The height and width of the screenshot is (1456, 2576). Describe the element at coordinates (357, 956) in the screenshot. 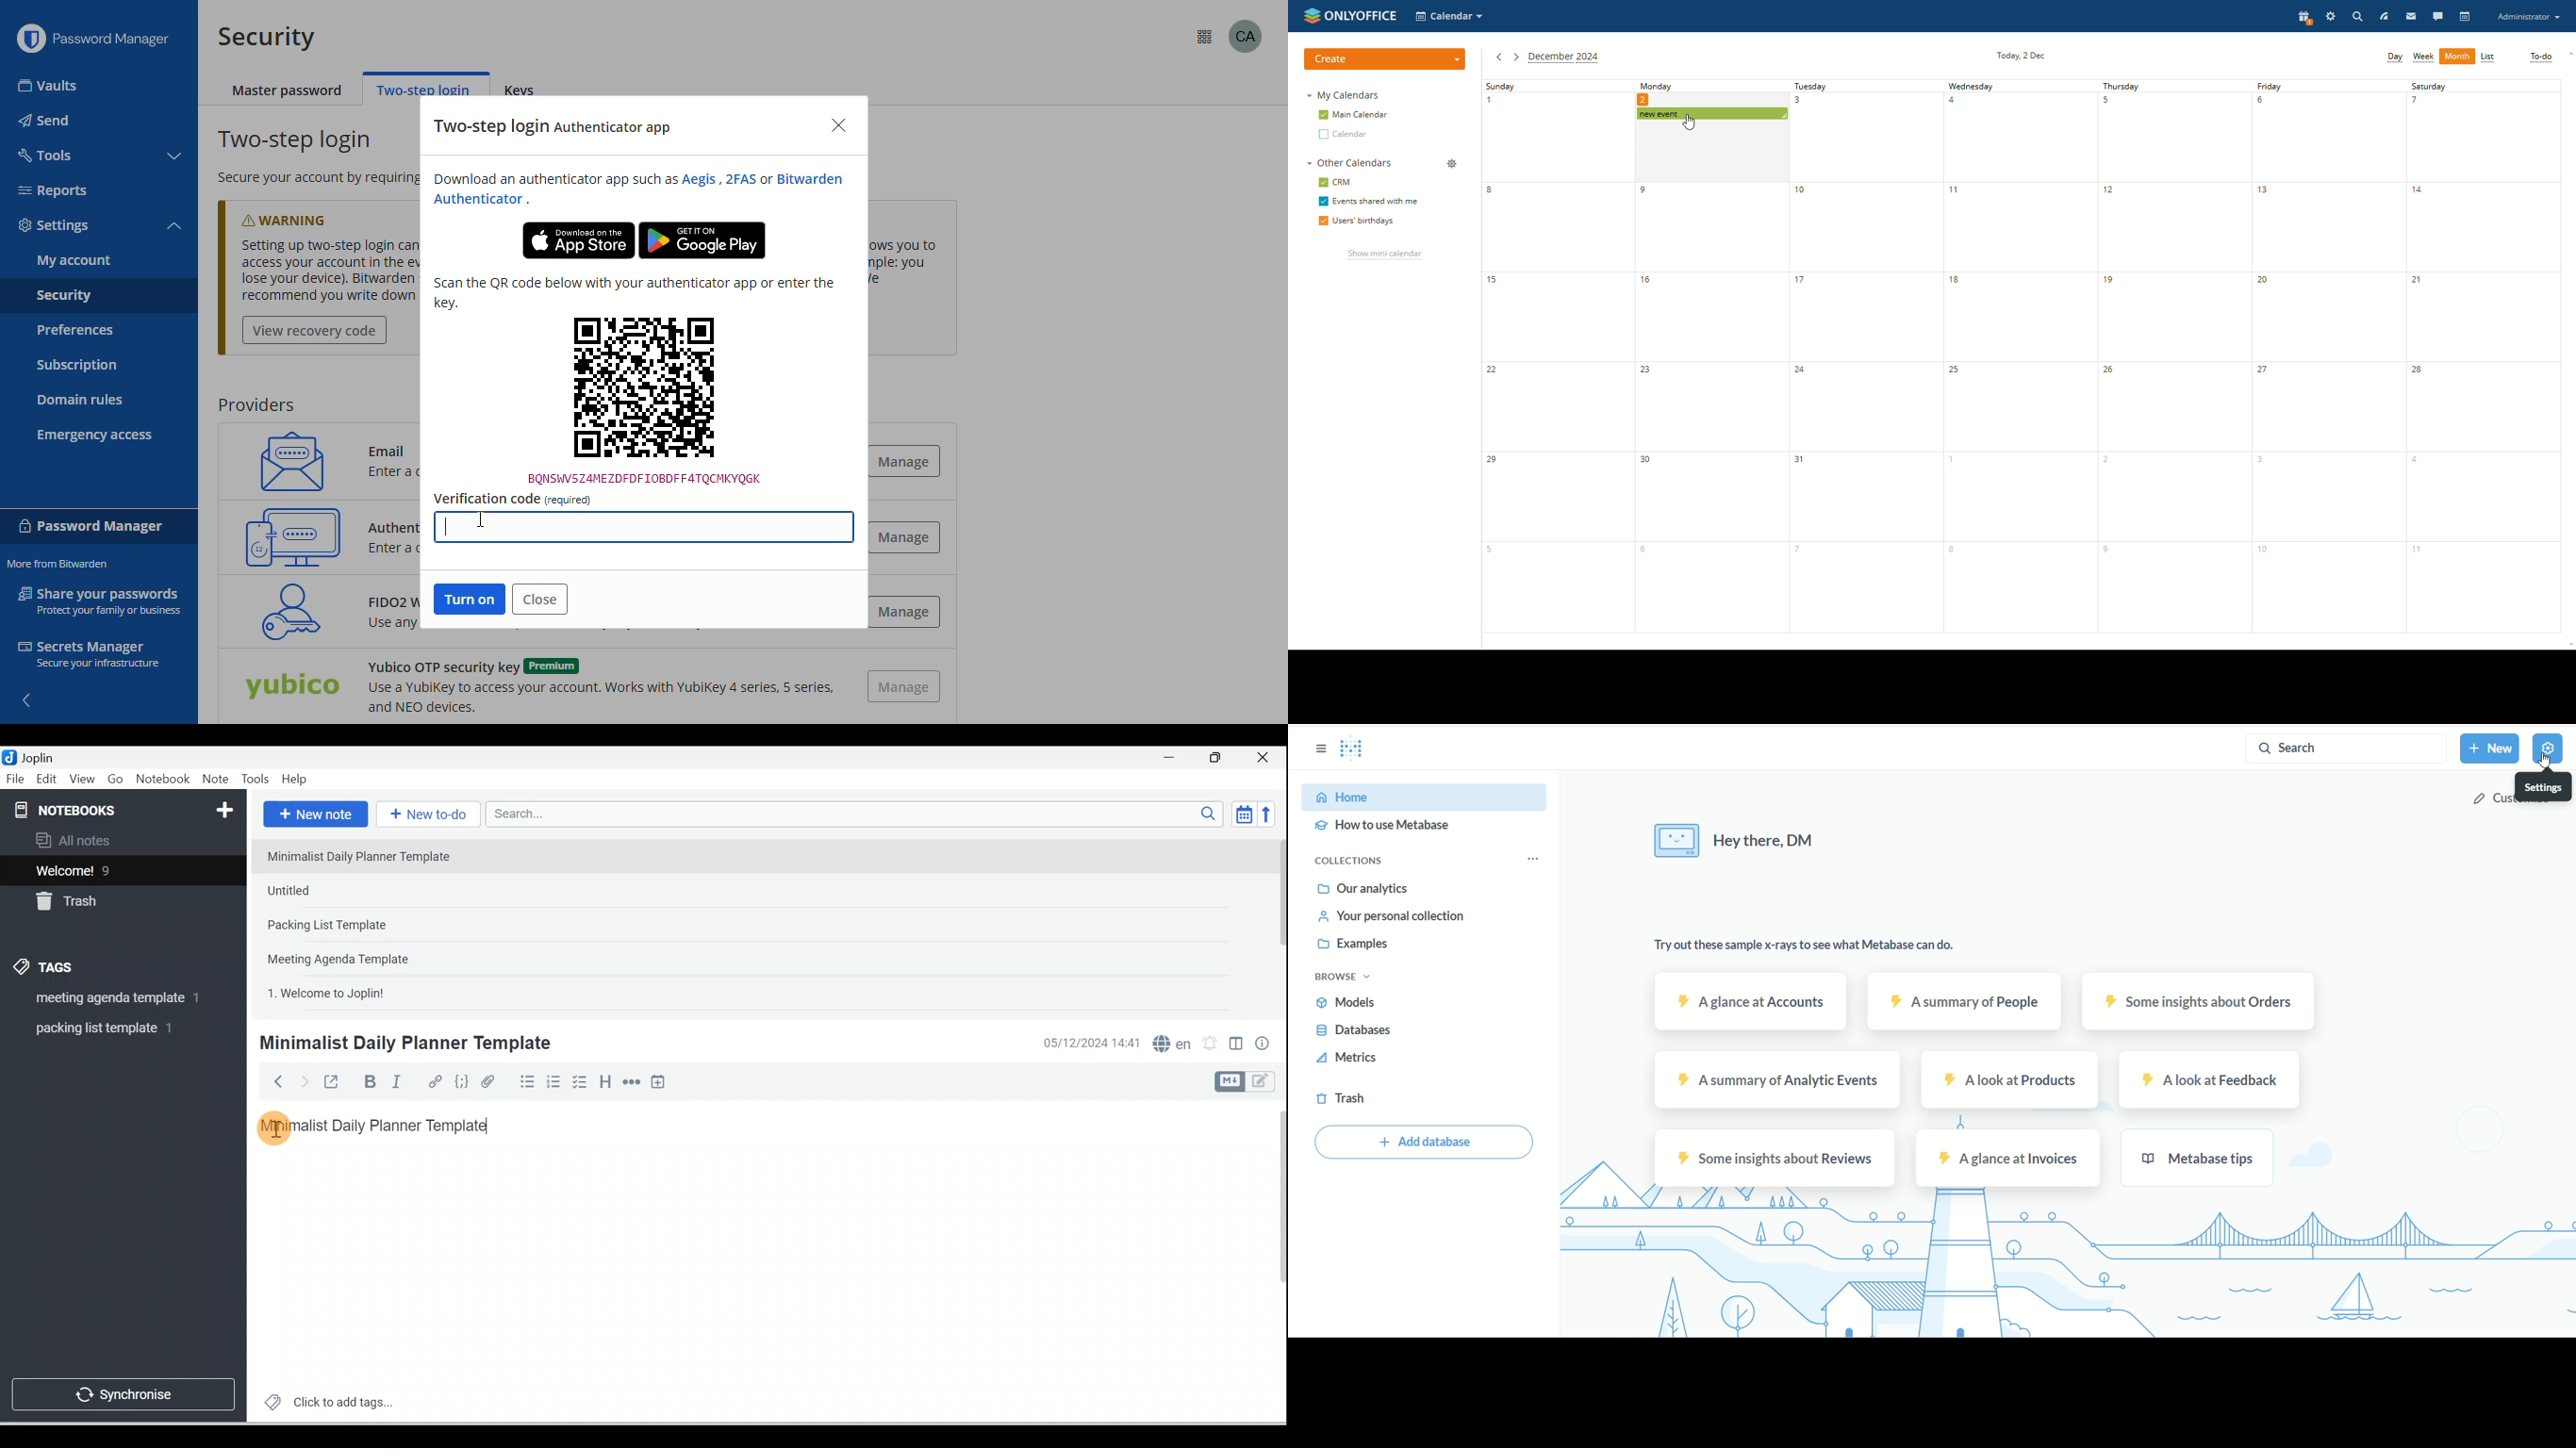

I see `Note 4` at that location.